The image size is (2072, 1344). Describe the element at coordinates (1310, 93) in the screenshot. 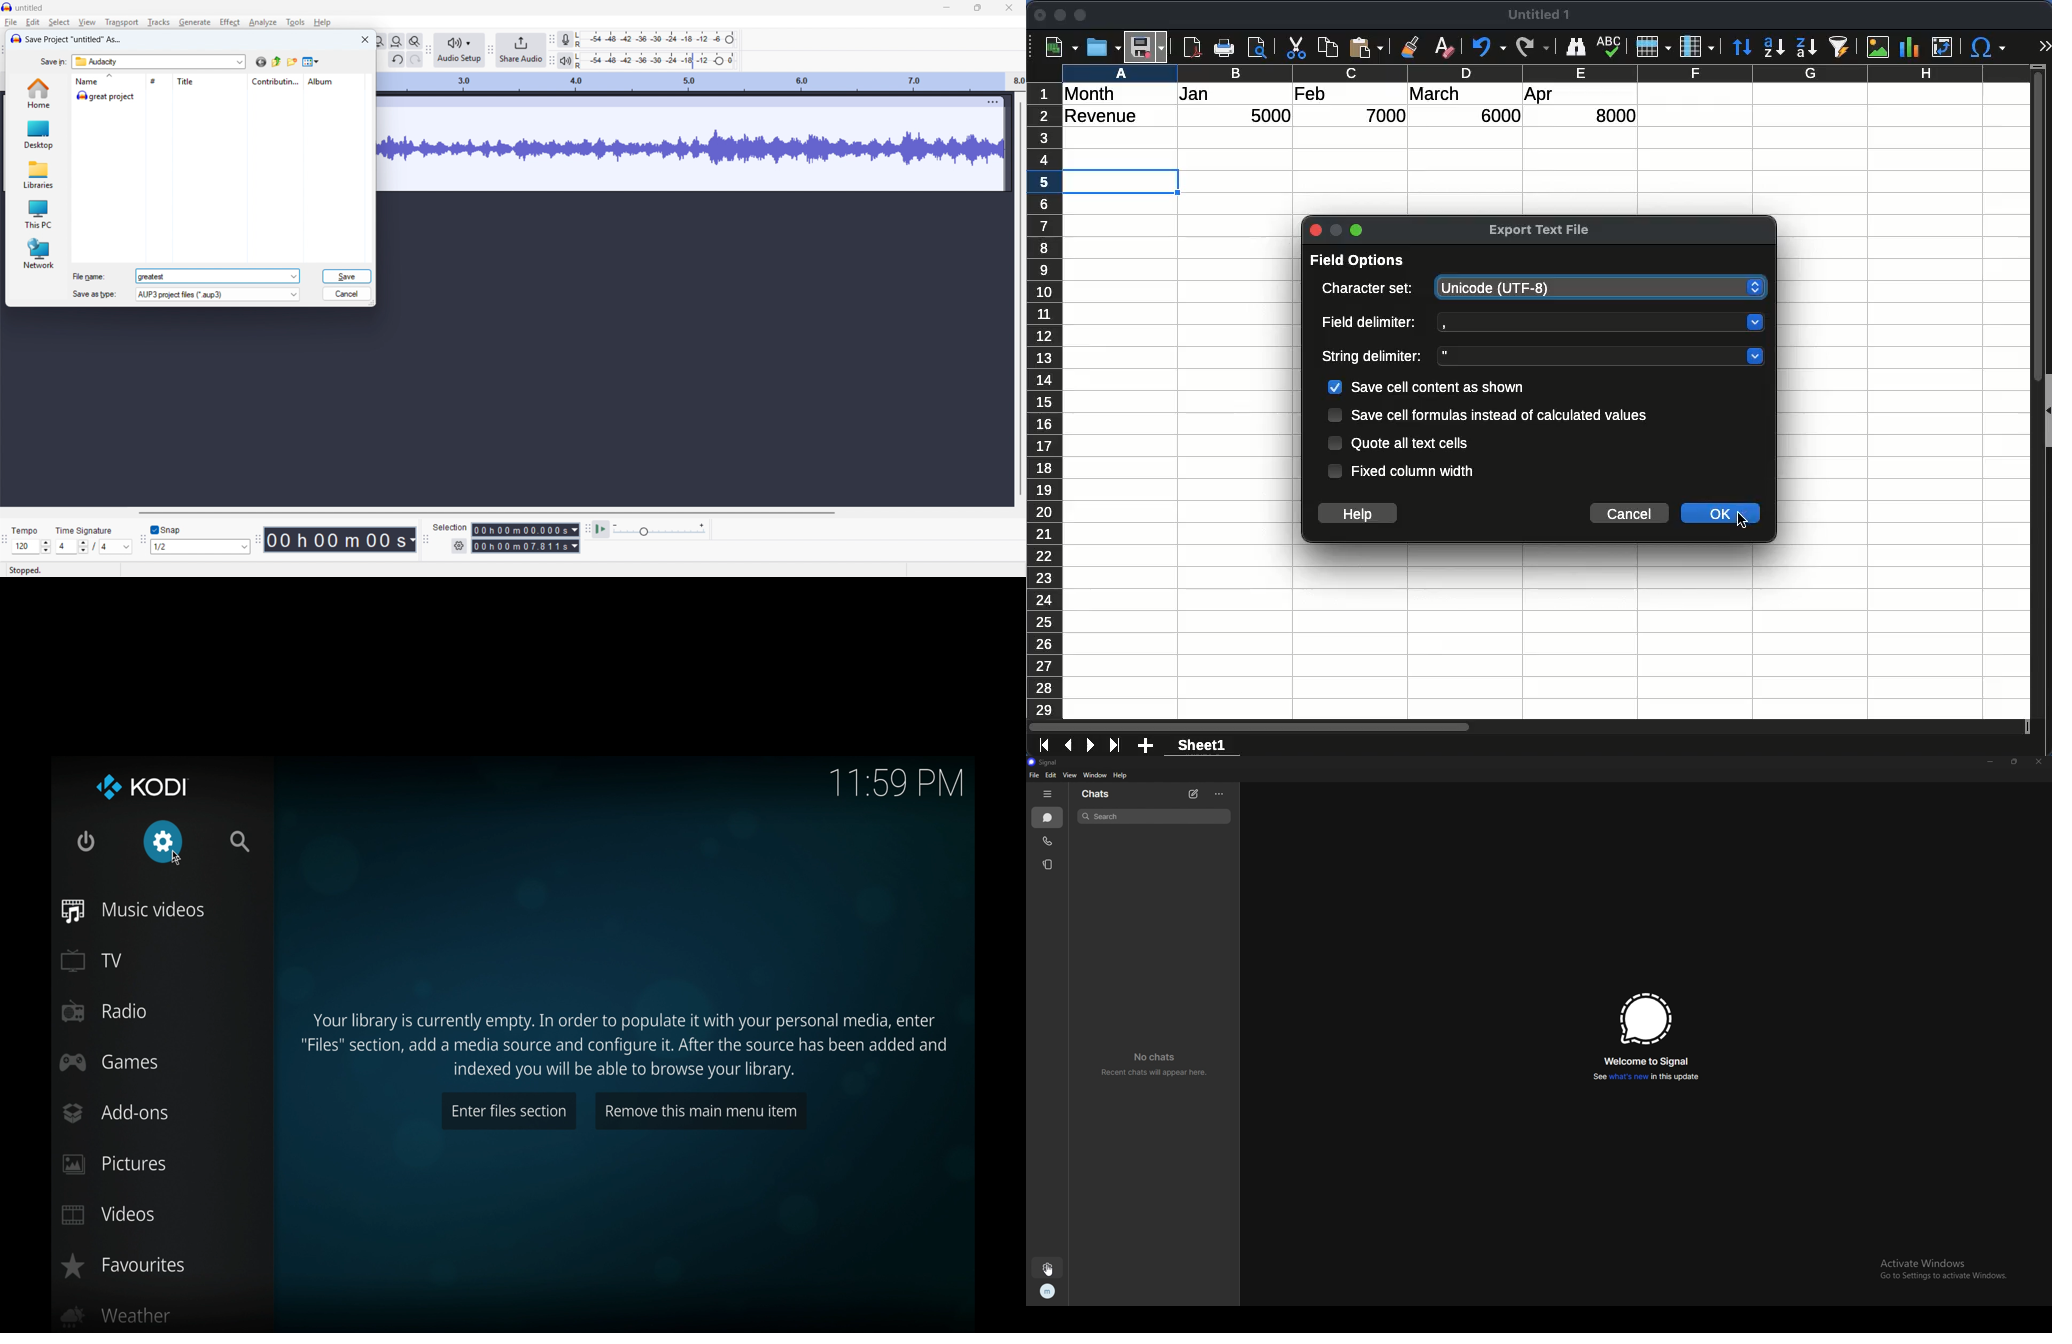

I see `feb` at that location.